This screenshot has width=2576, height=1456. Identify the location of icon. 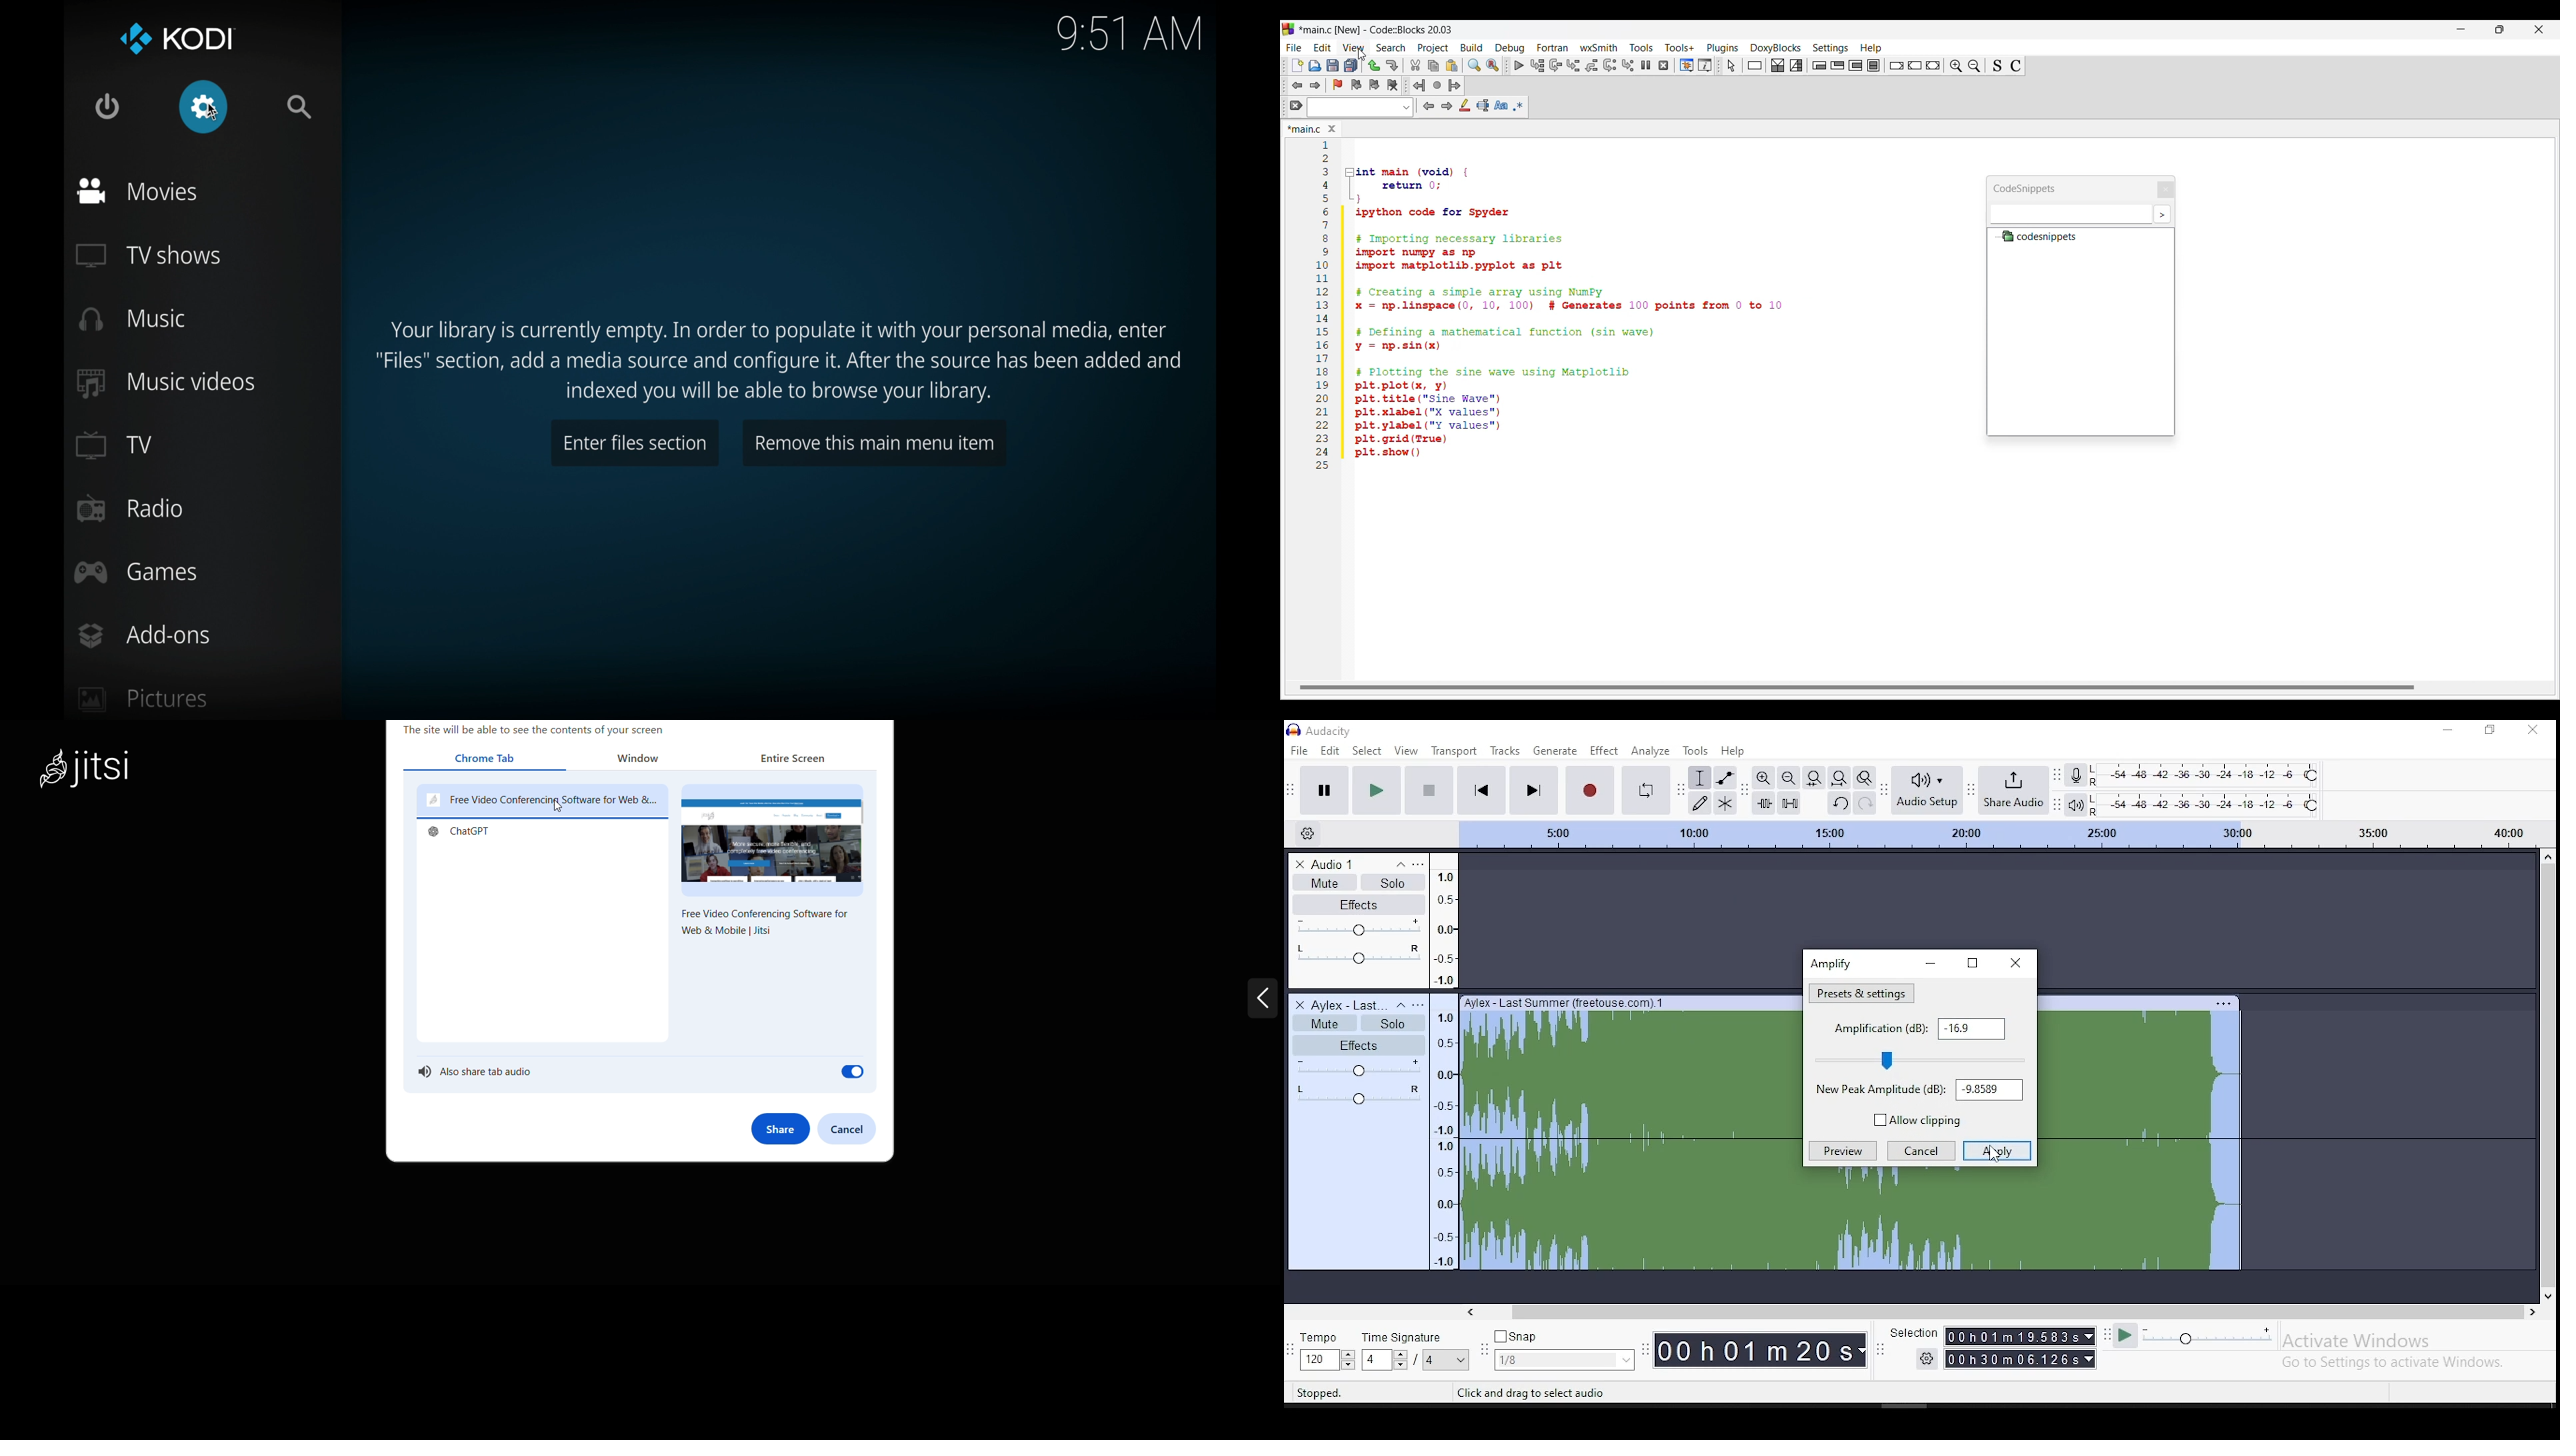
(1324, 731).